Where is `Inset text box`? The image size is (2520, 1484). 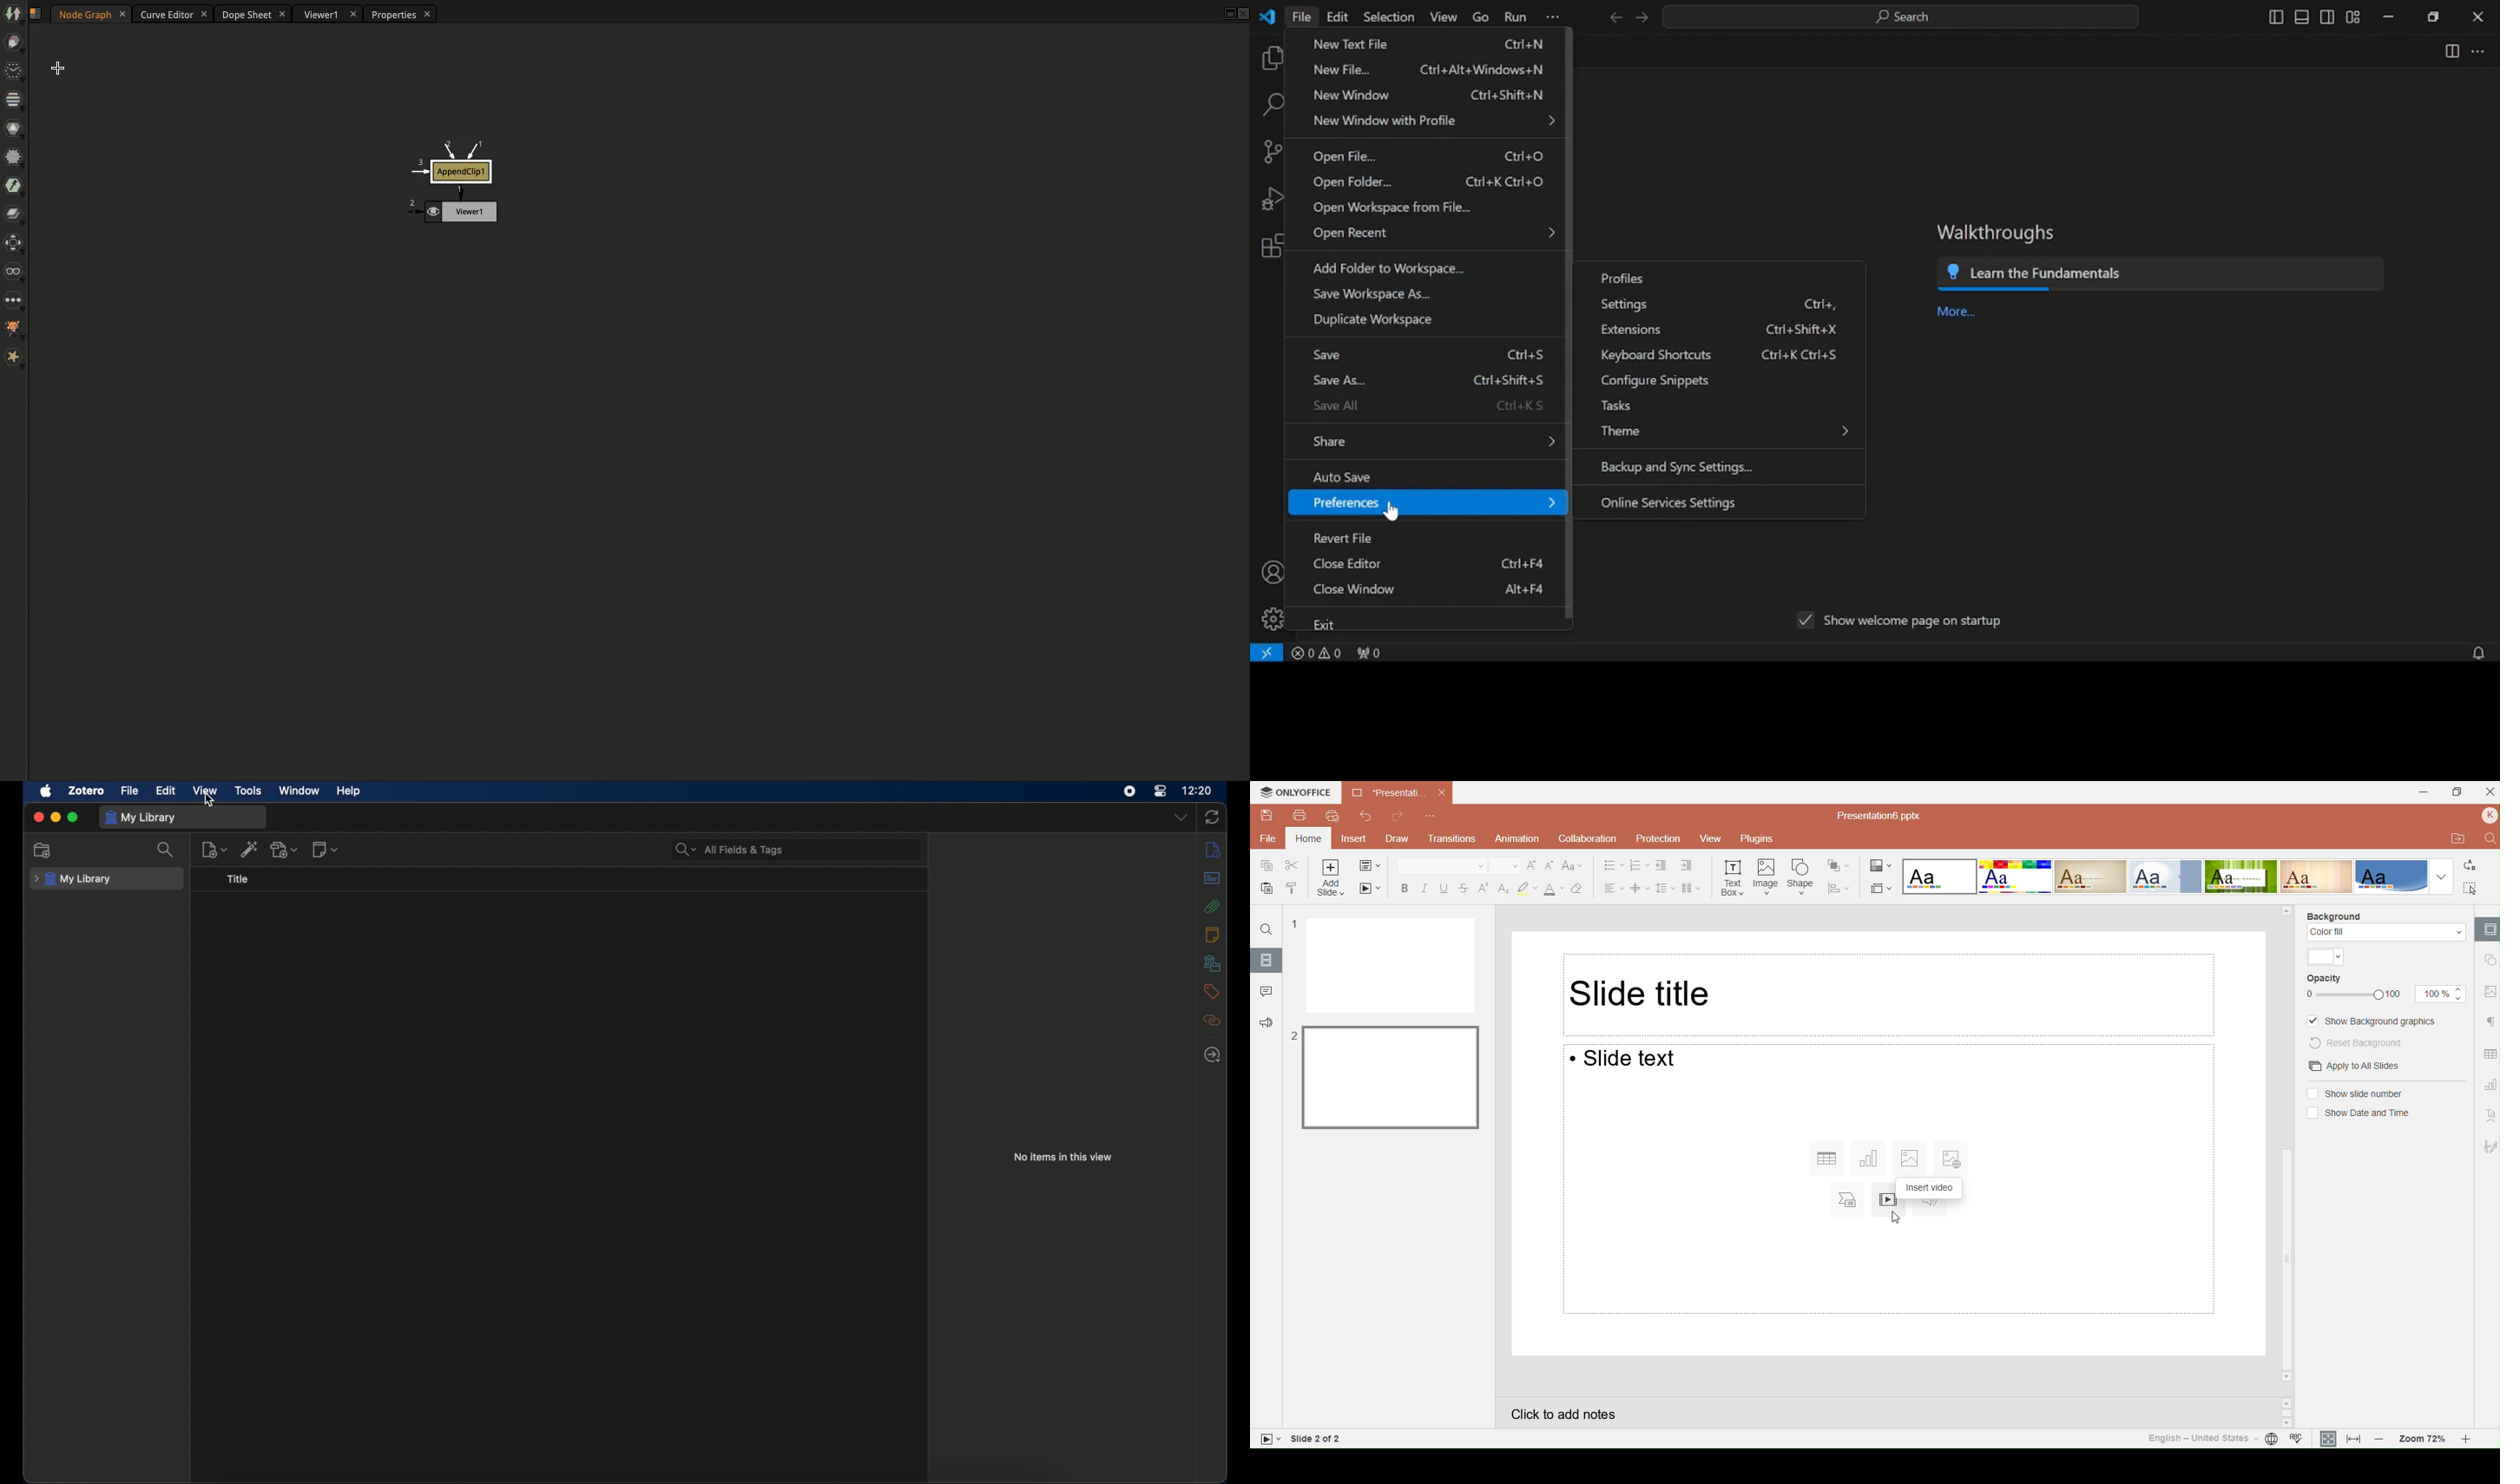 Inset text box is located at coordinates (1732, 877).